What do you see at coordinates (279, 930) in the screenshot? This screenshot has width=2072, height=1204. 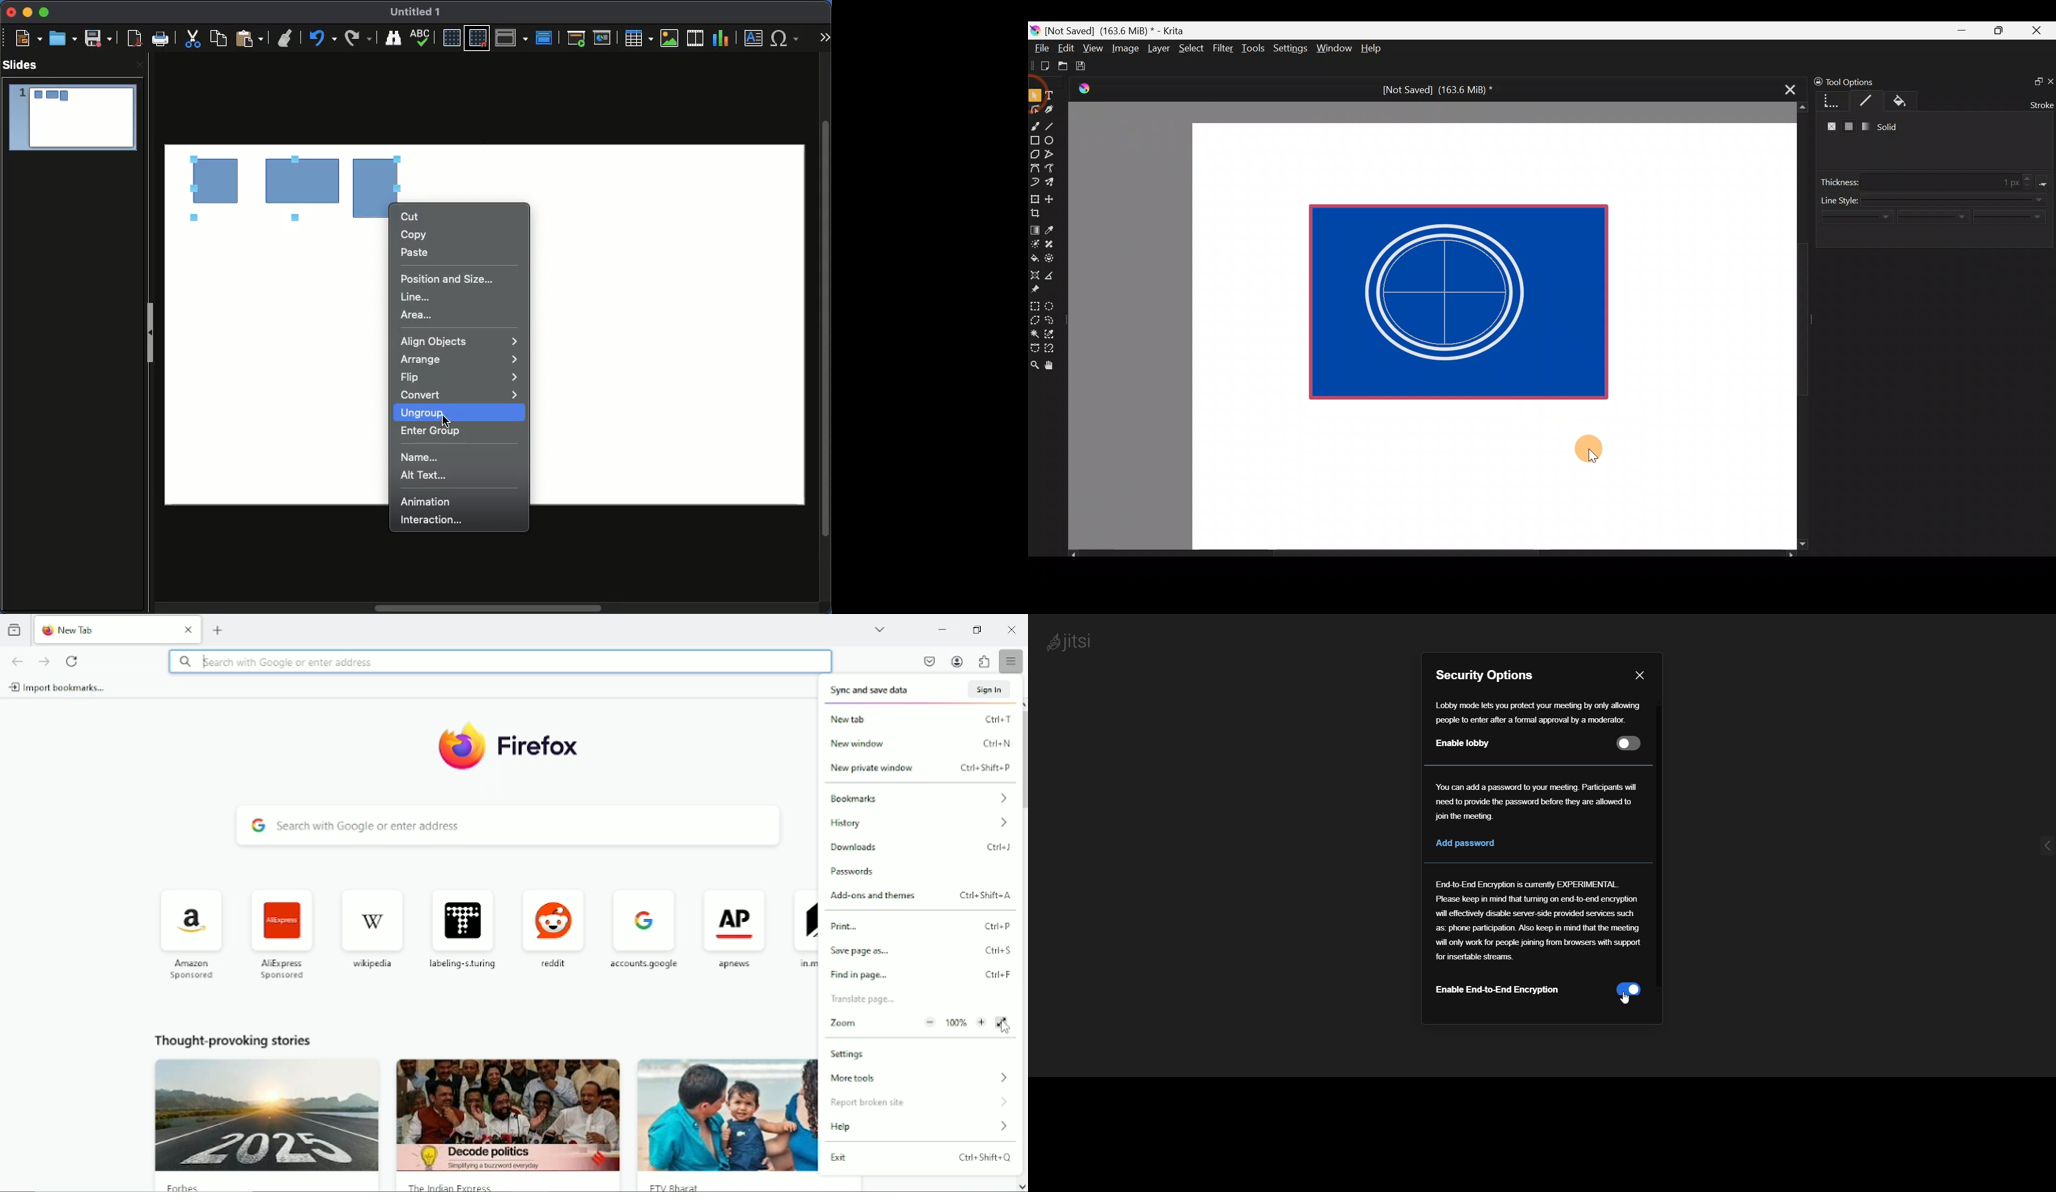 I see `AliExpress sponsored` at bounding box center [279, 930].